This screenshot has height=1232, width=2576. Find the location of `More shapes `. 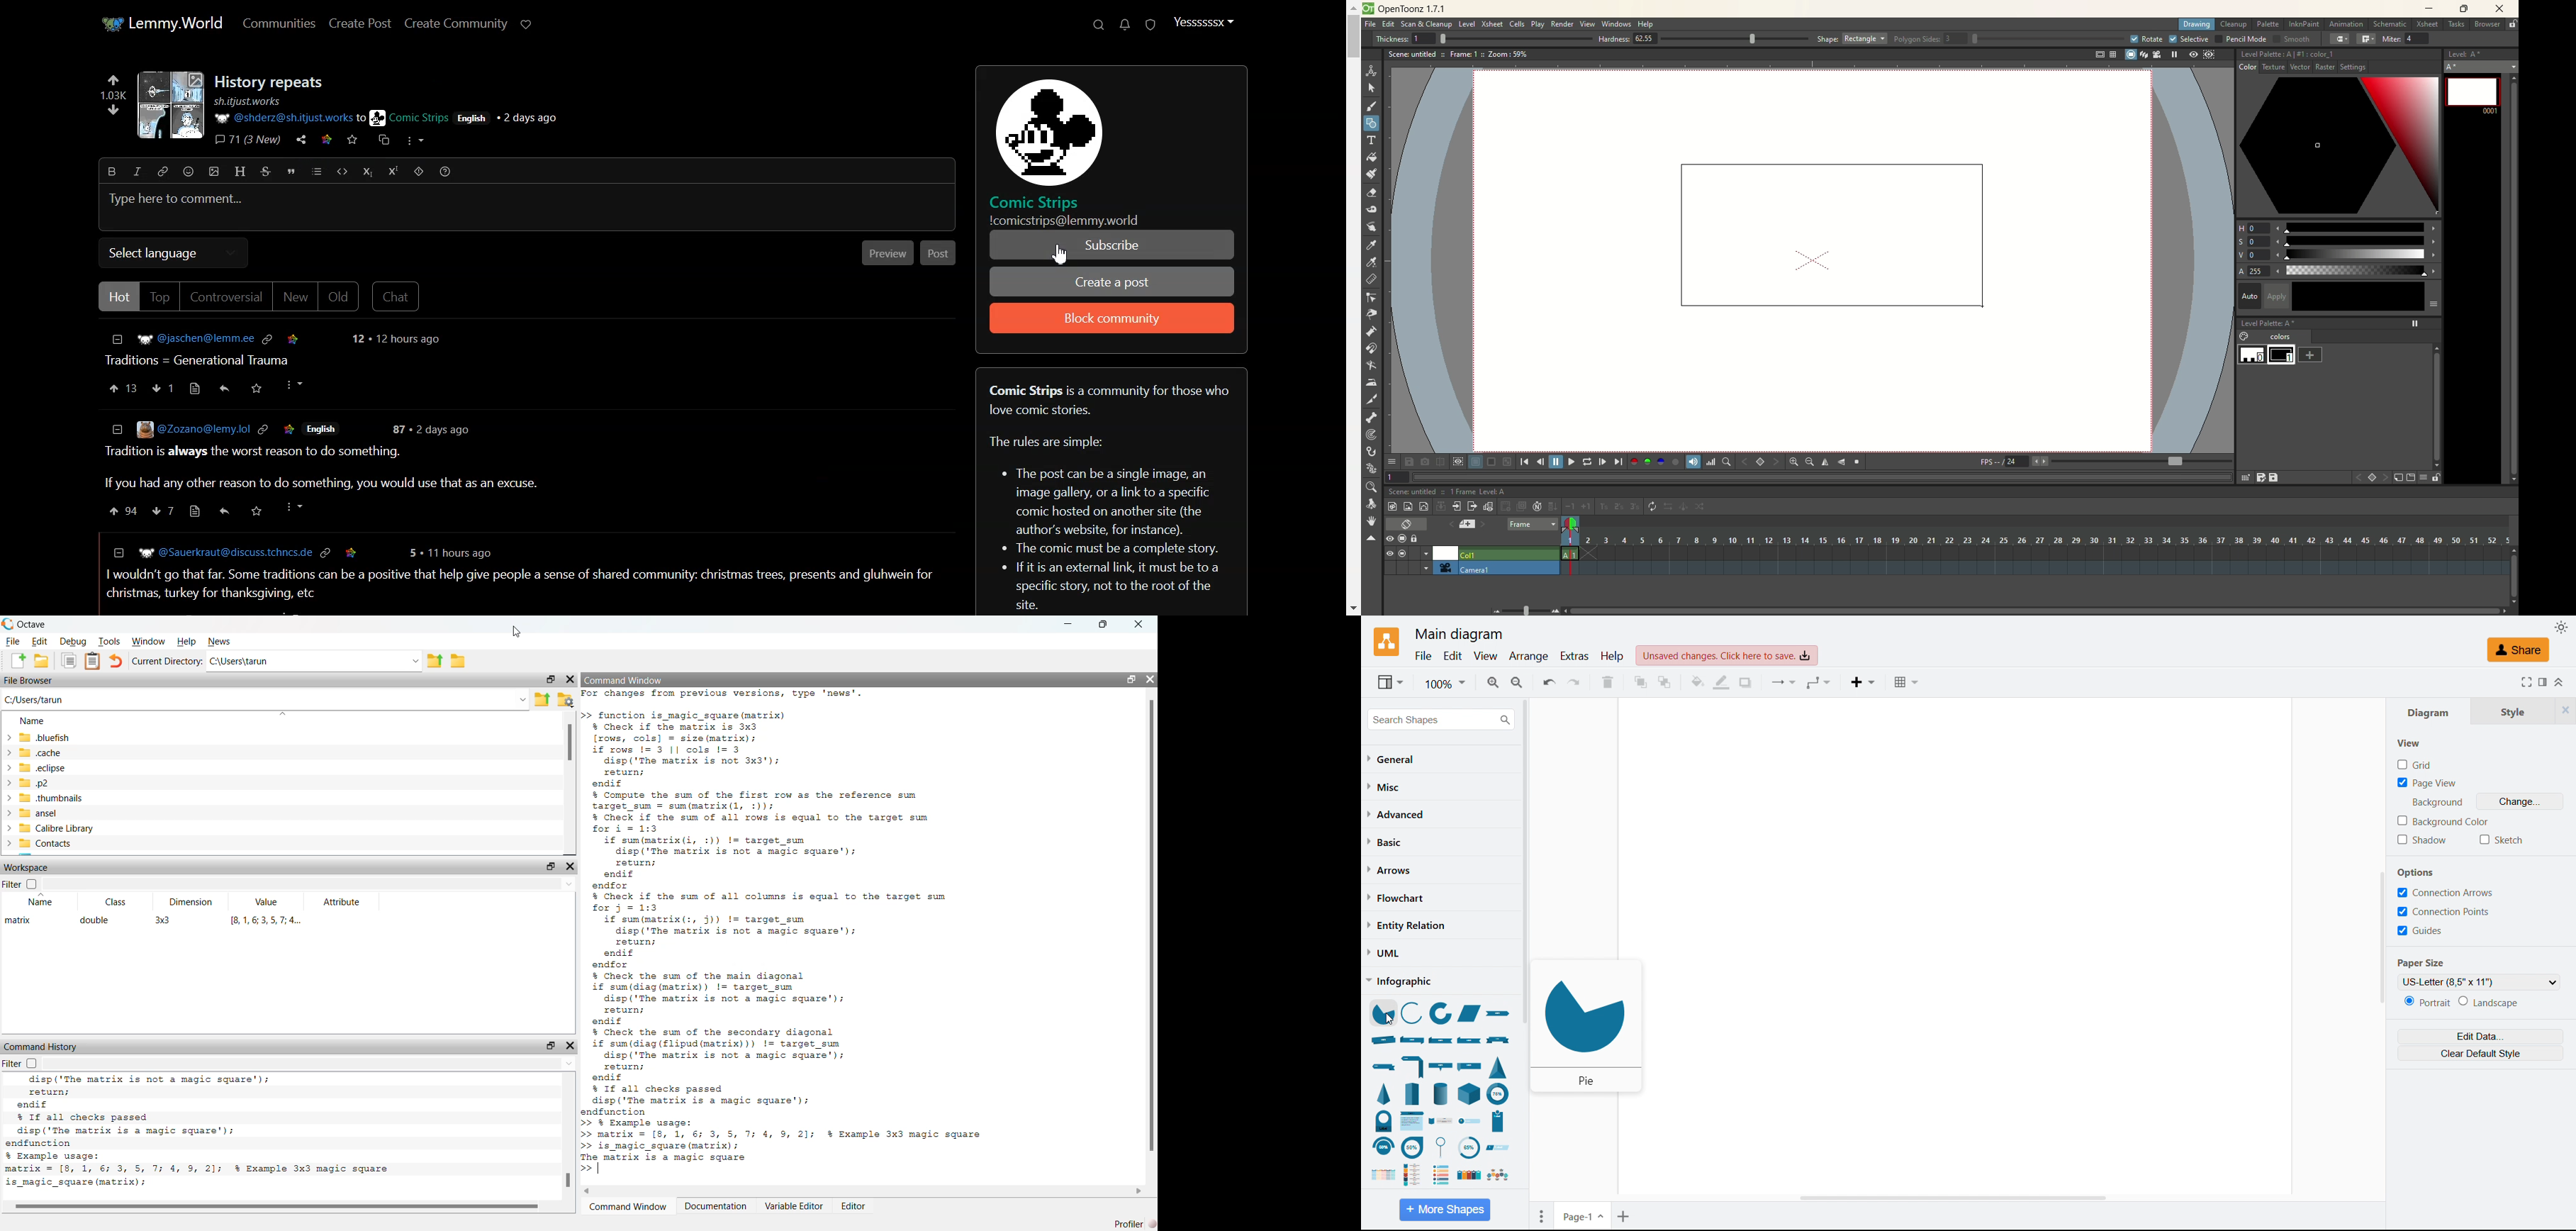

More shapes  is located at coordinates (1447, 1208).